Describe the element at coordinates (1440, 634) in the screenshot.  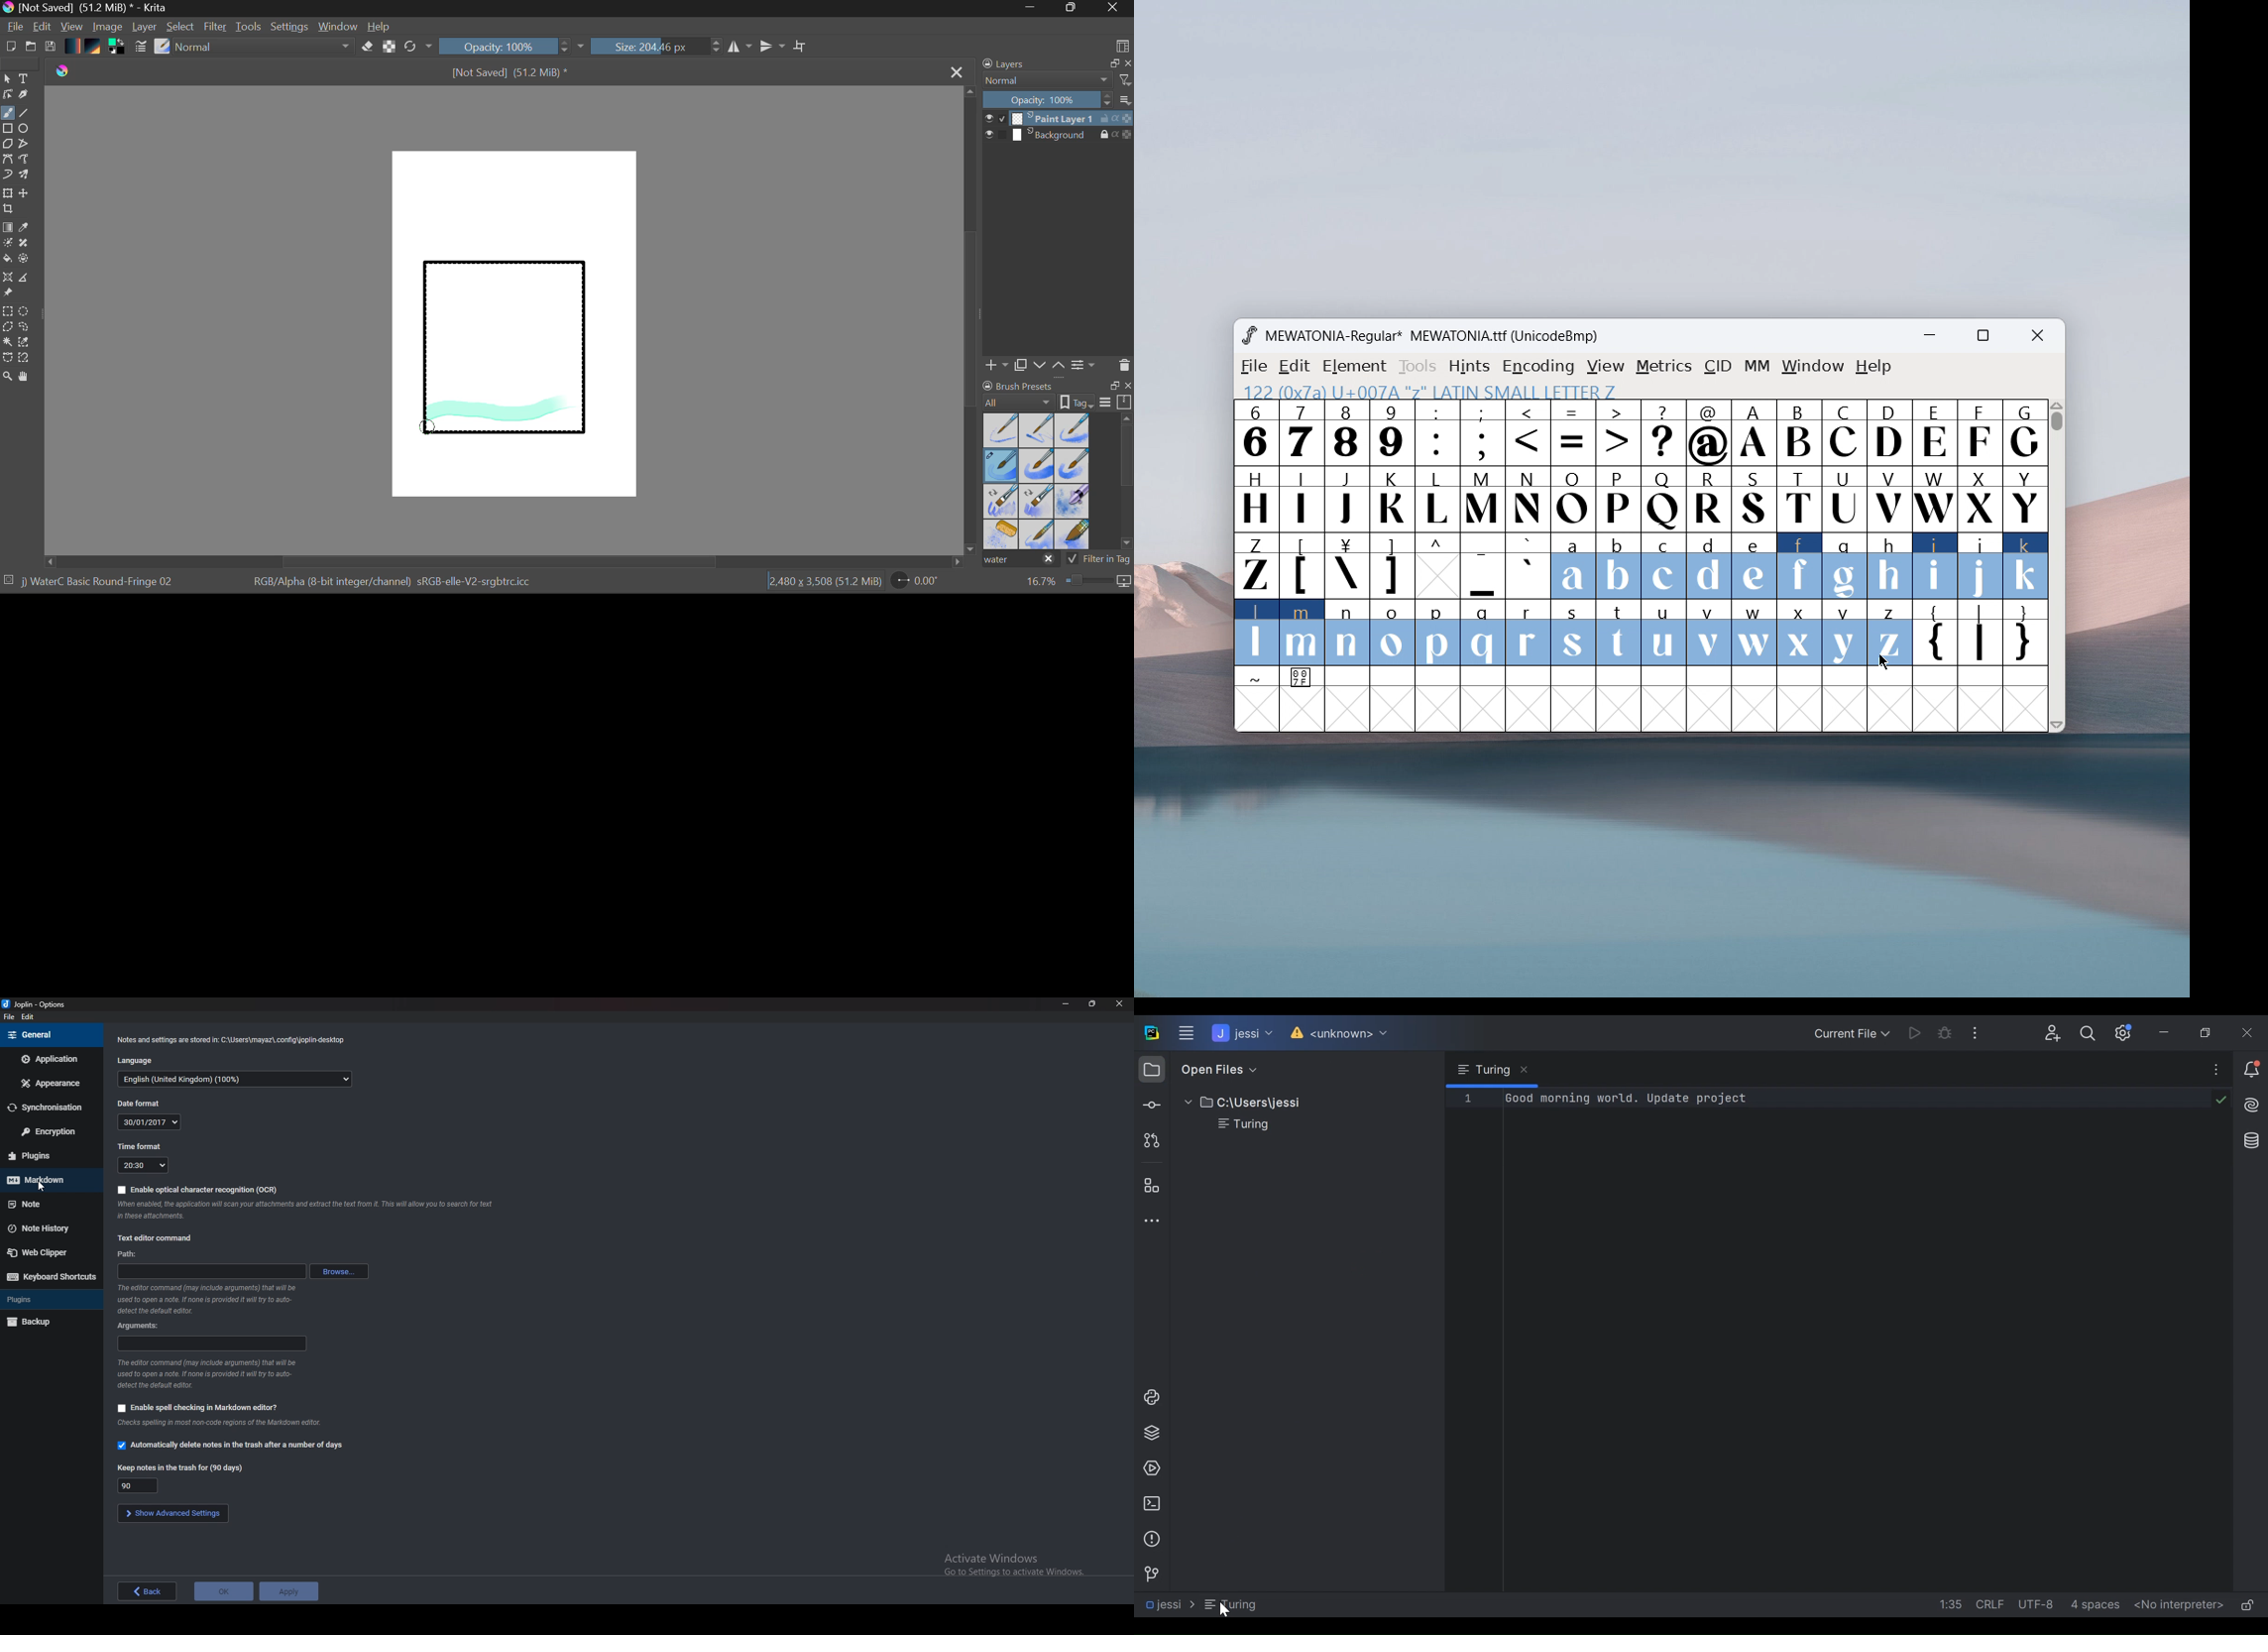
I see `p` at that location.